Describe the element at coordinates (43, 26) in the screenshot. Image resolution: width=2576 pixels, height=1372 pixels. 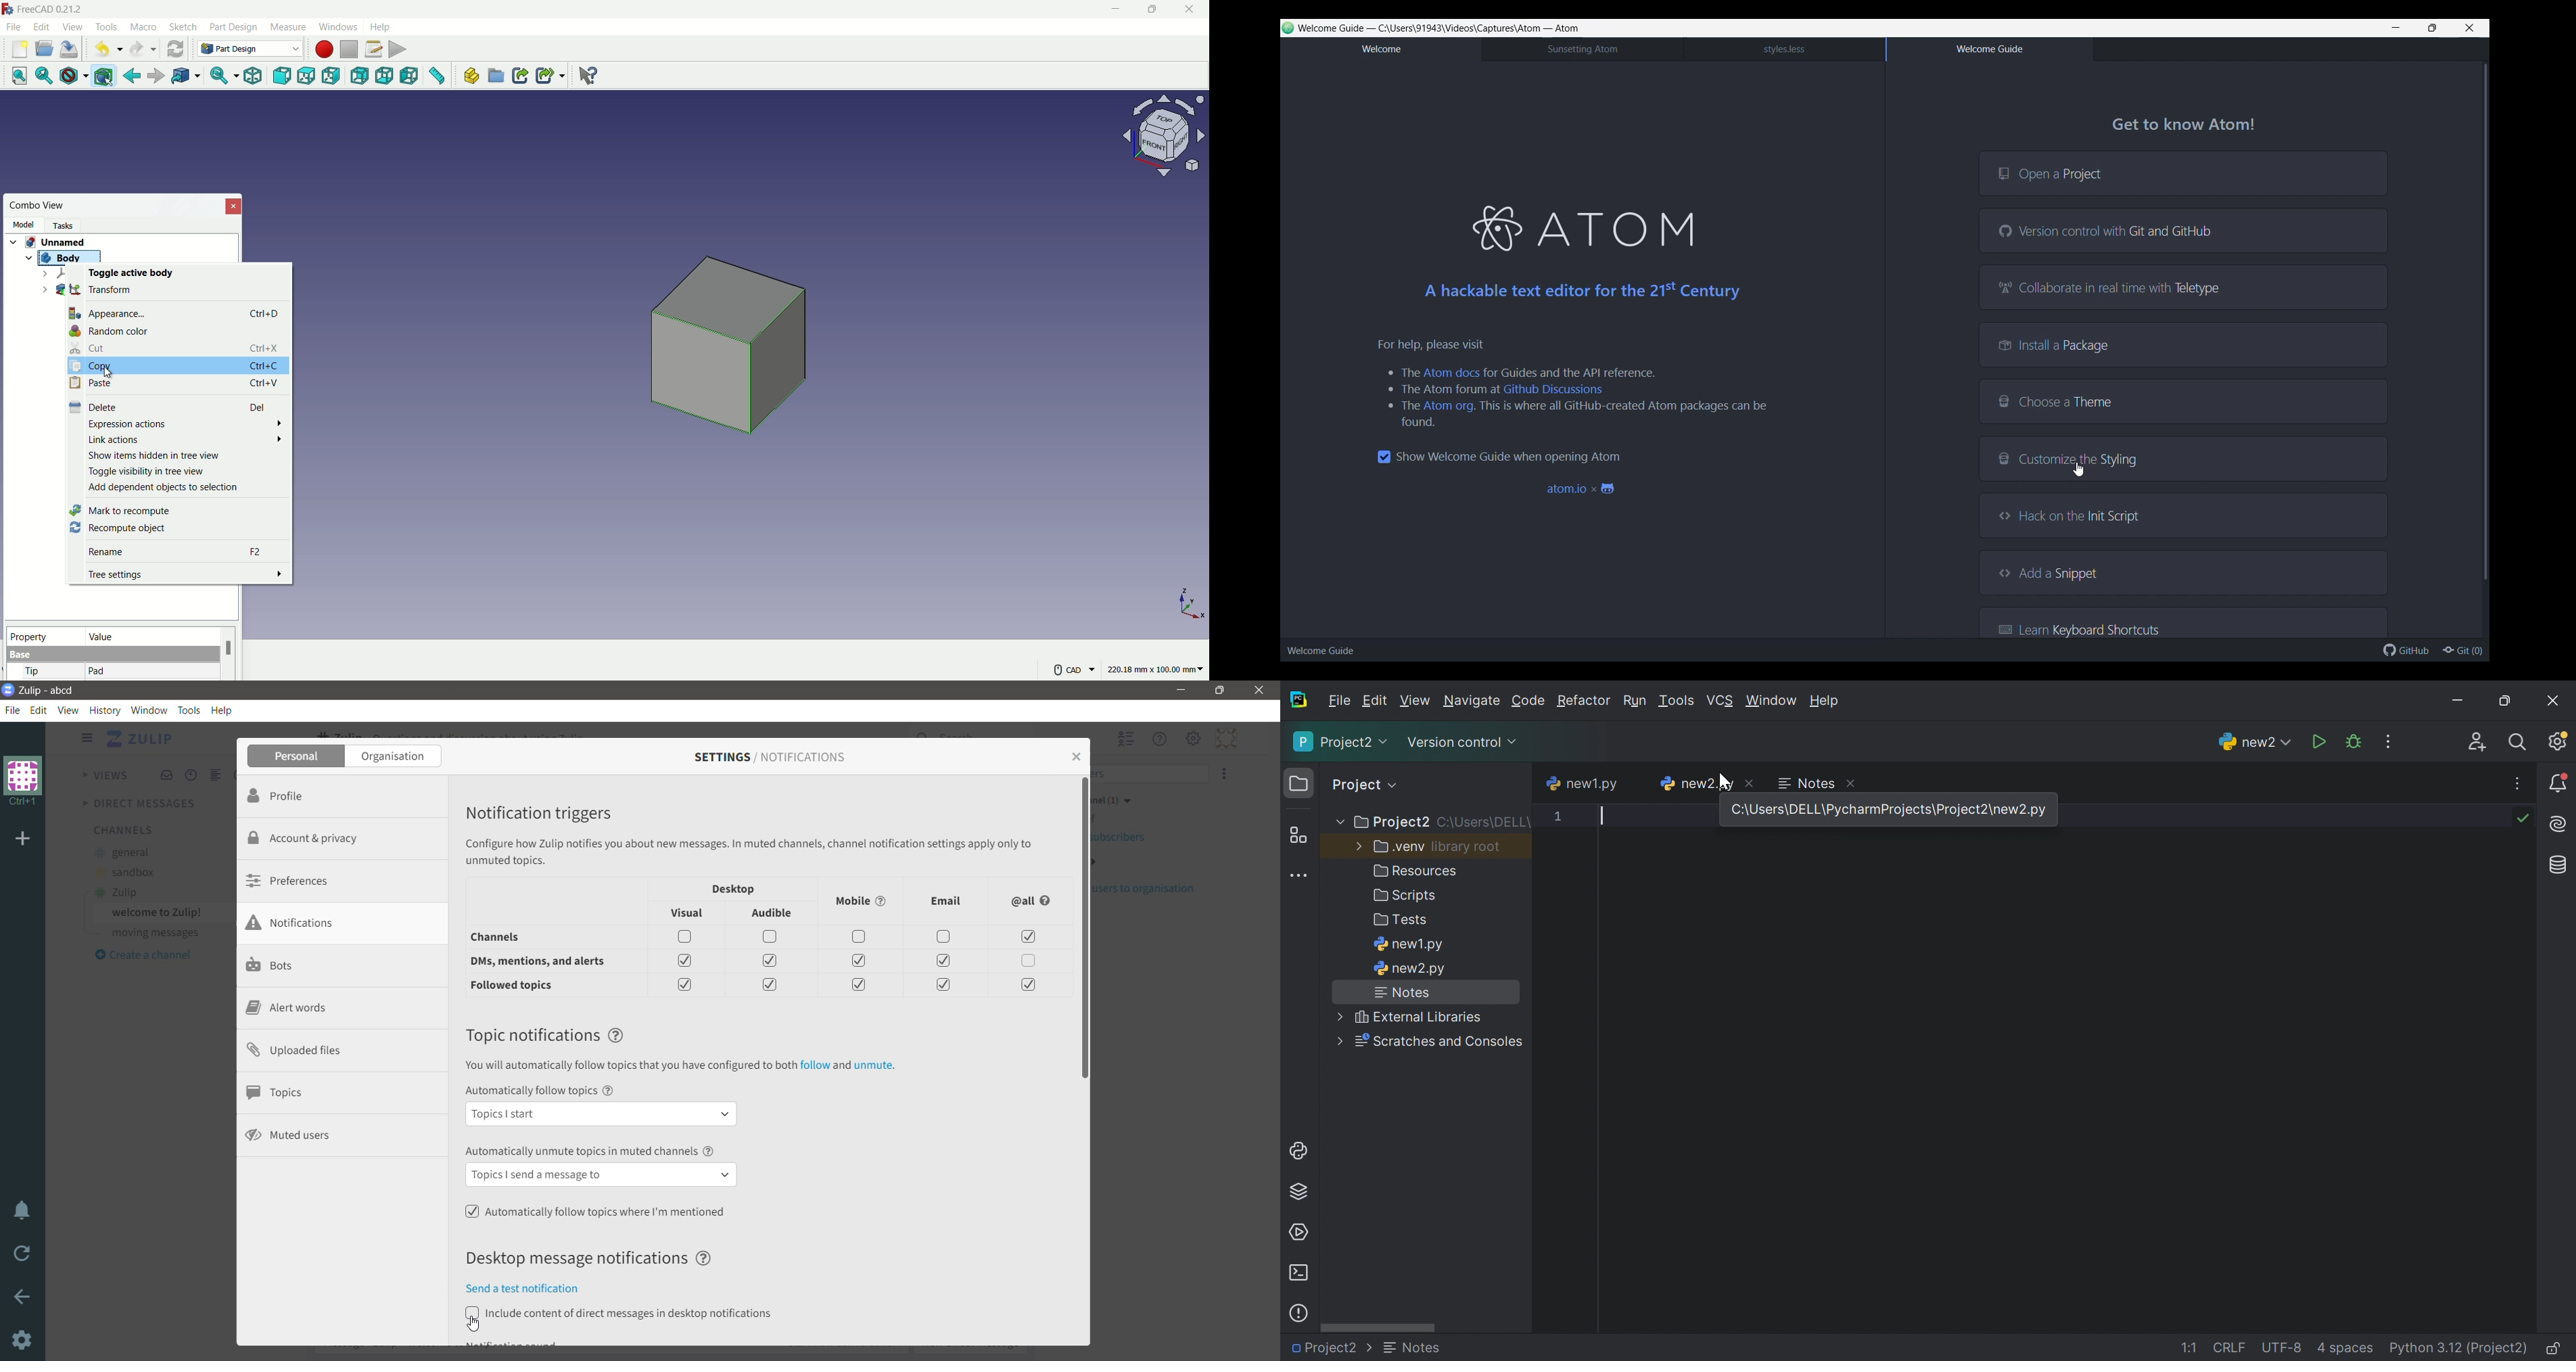
I see `edit` at that location.